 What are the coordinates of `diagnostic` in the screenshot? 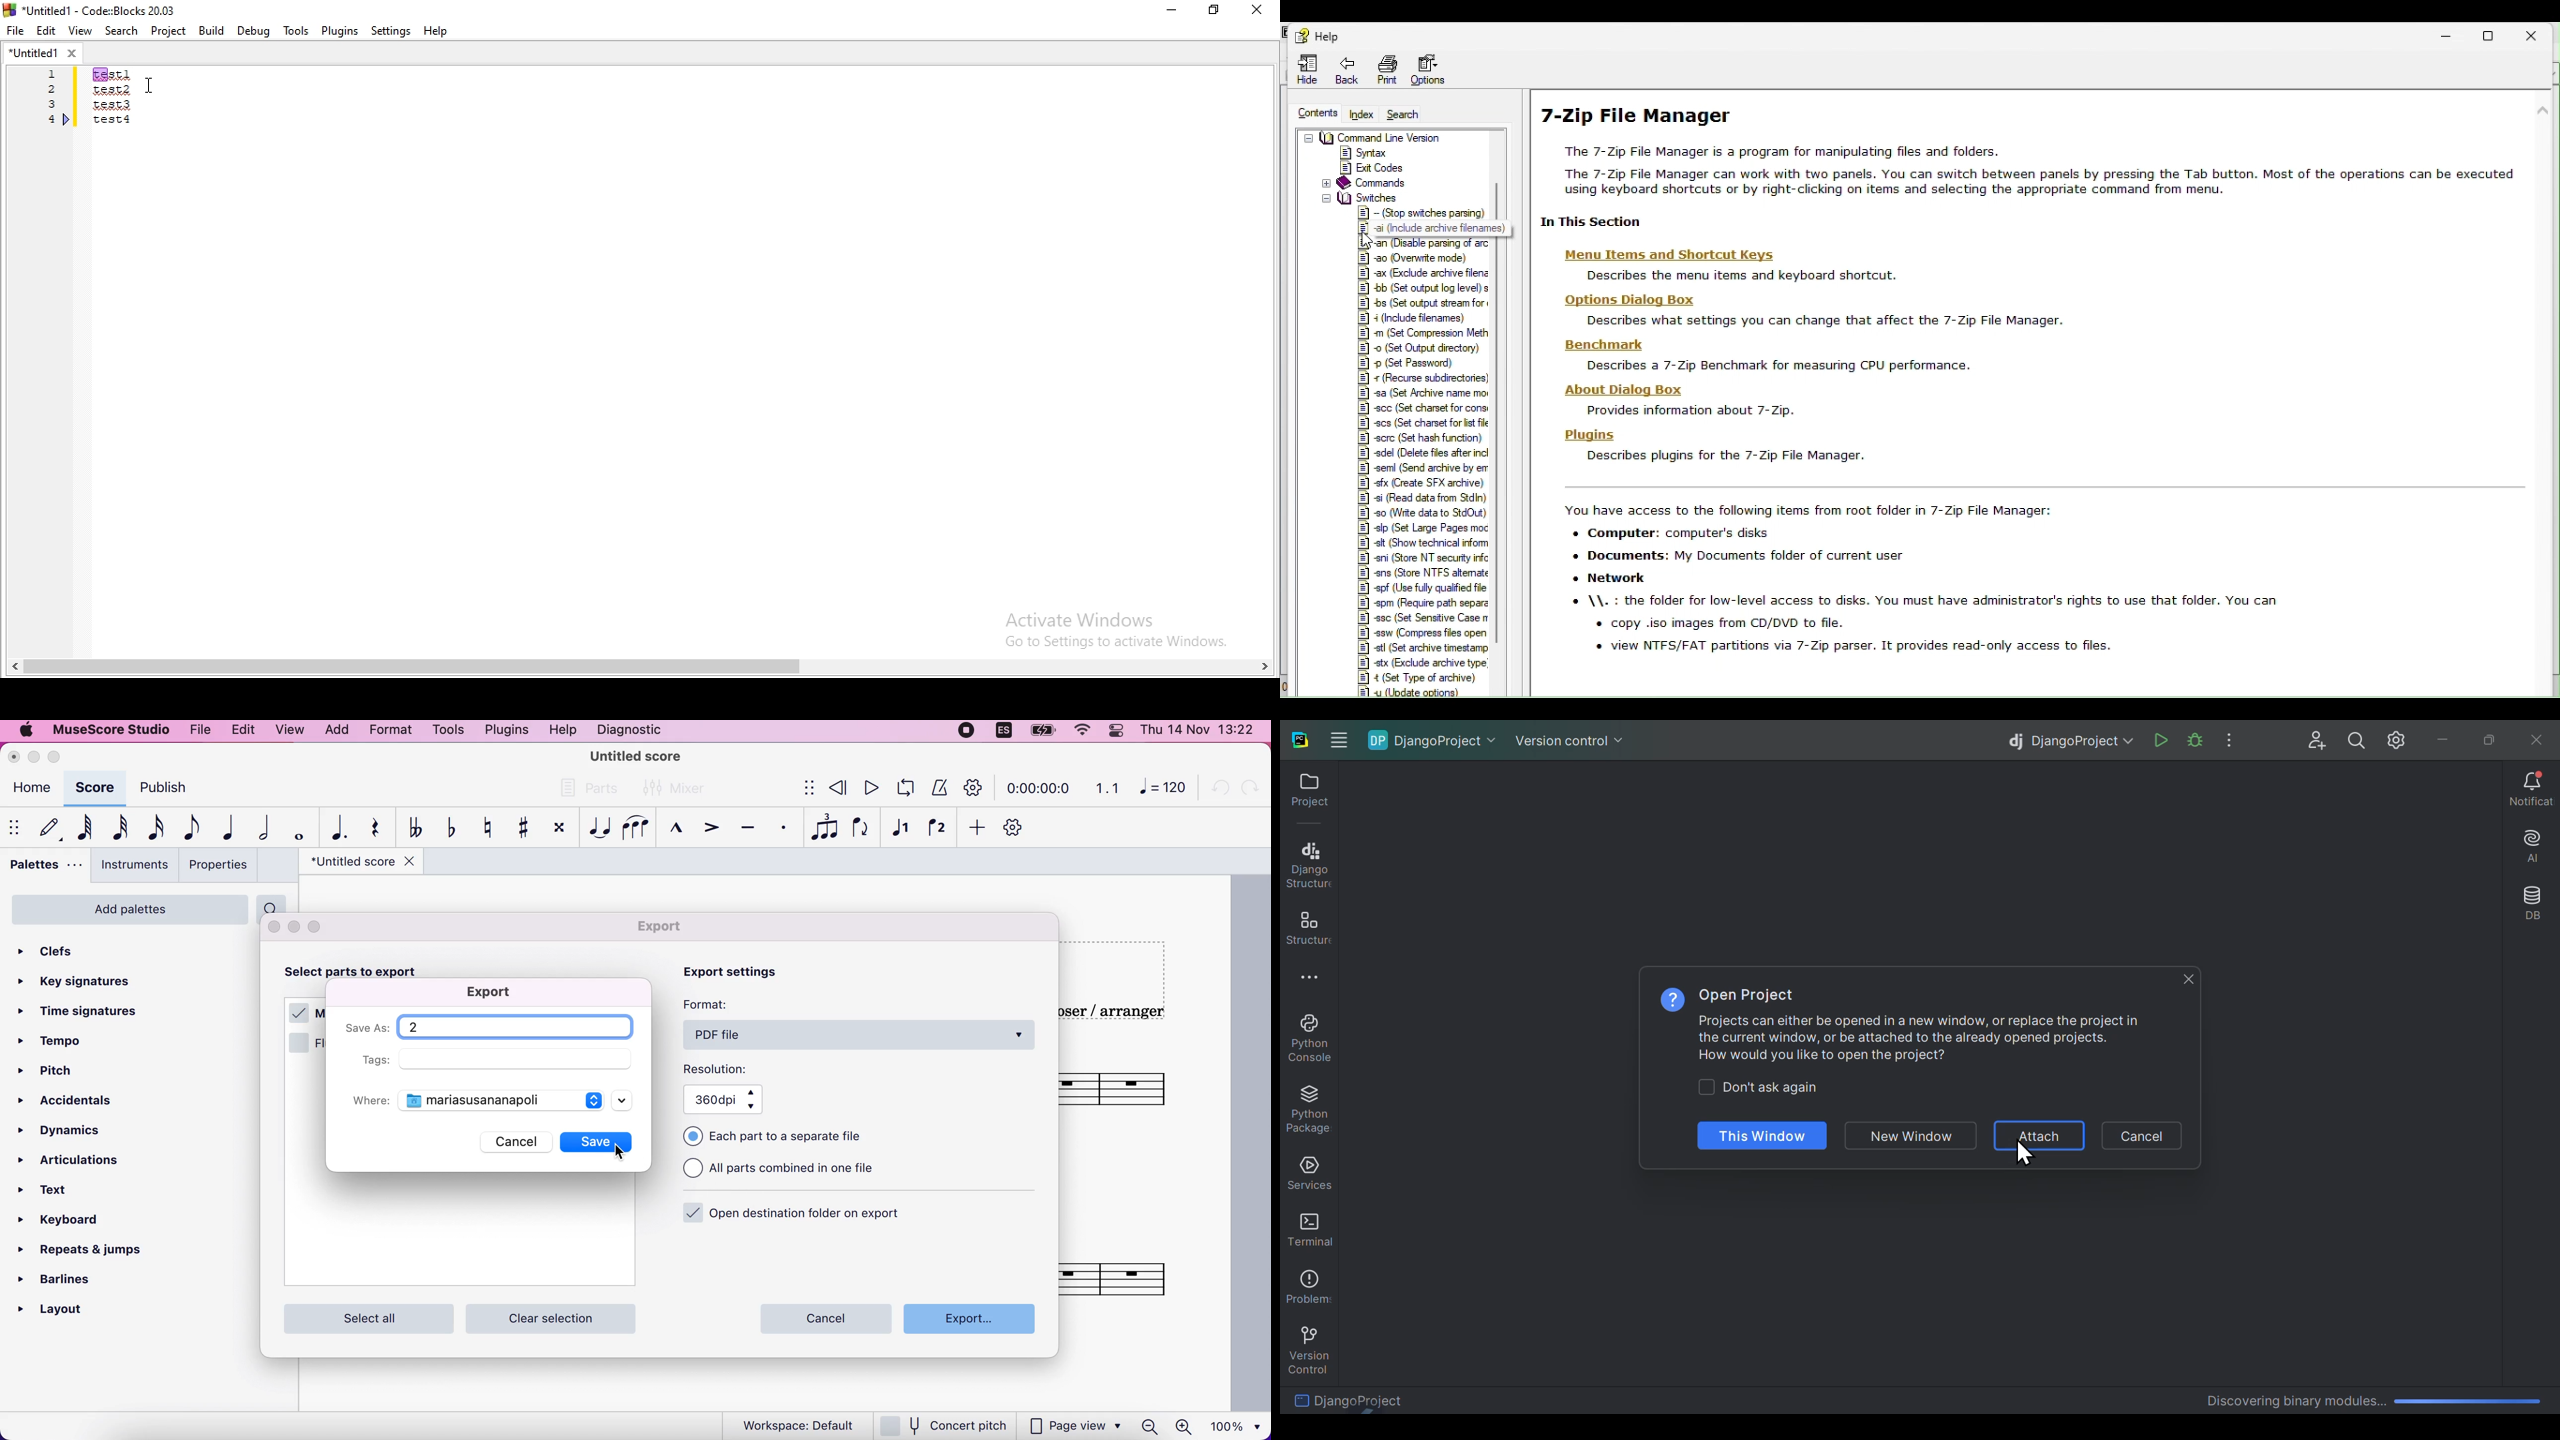 It's located at (632, 728).